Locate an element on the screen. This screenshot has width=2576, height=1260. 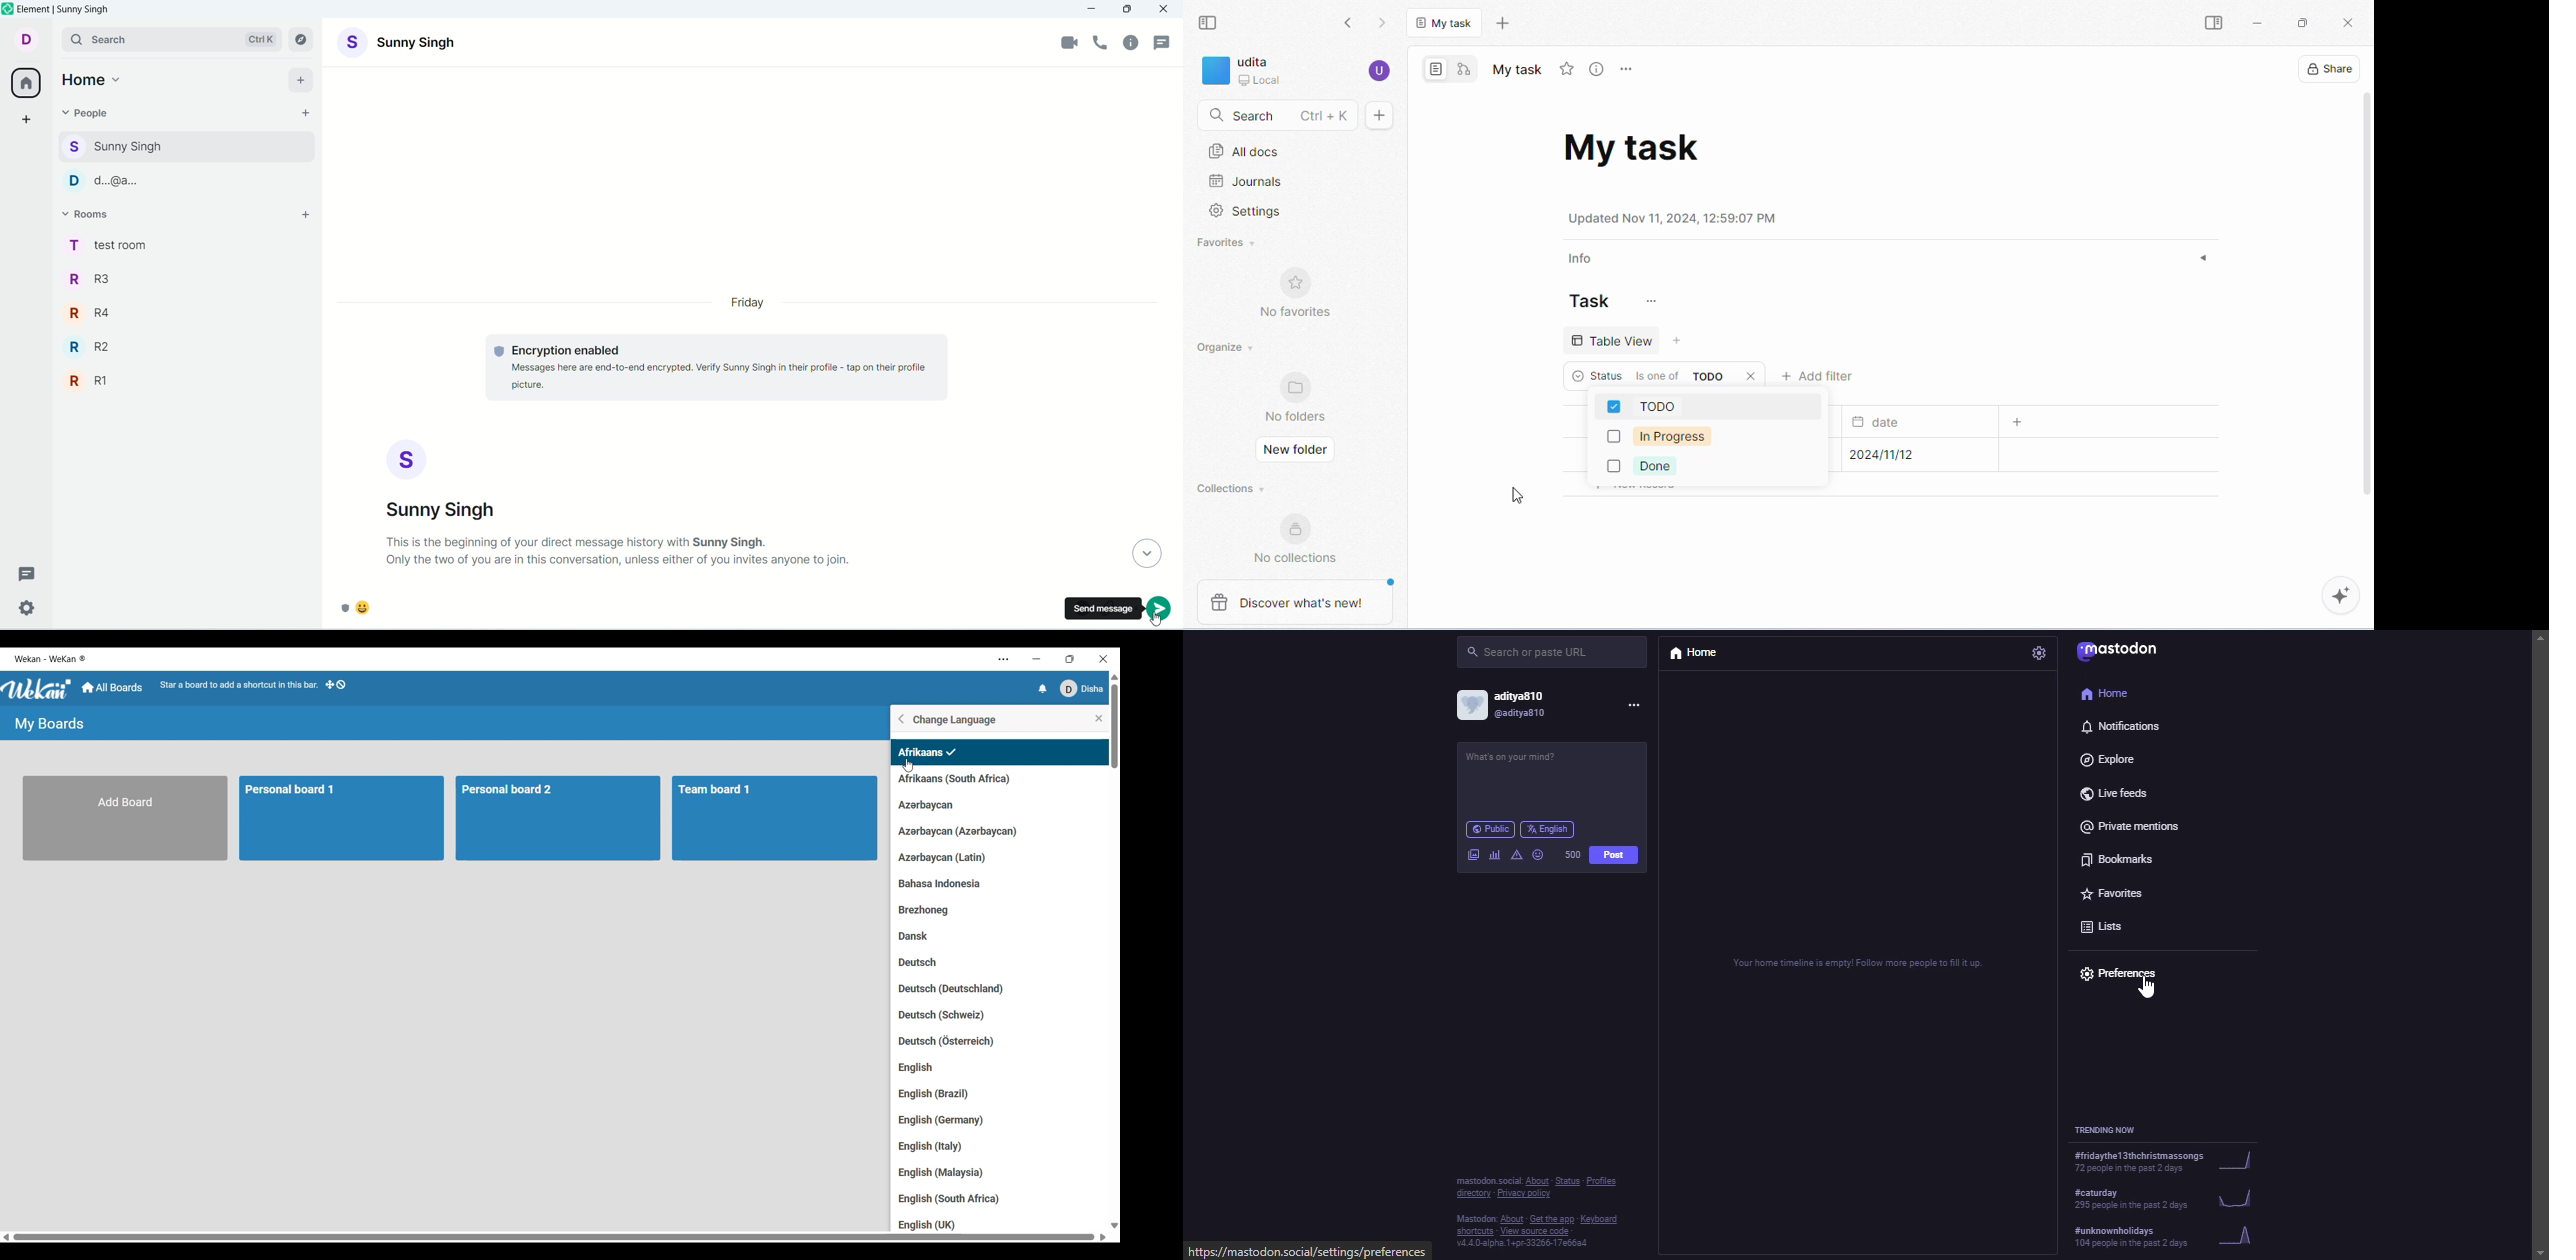
in progress is located at coordinates (1673, 435).